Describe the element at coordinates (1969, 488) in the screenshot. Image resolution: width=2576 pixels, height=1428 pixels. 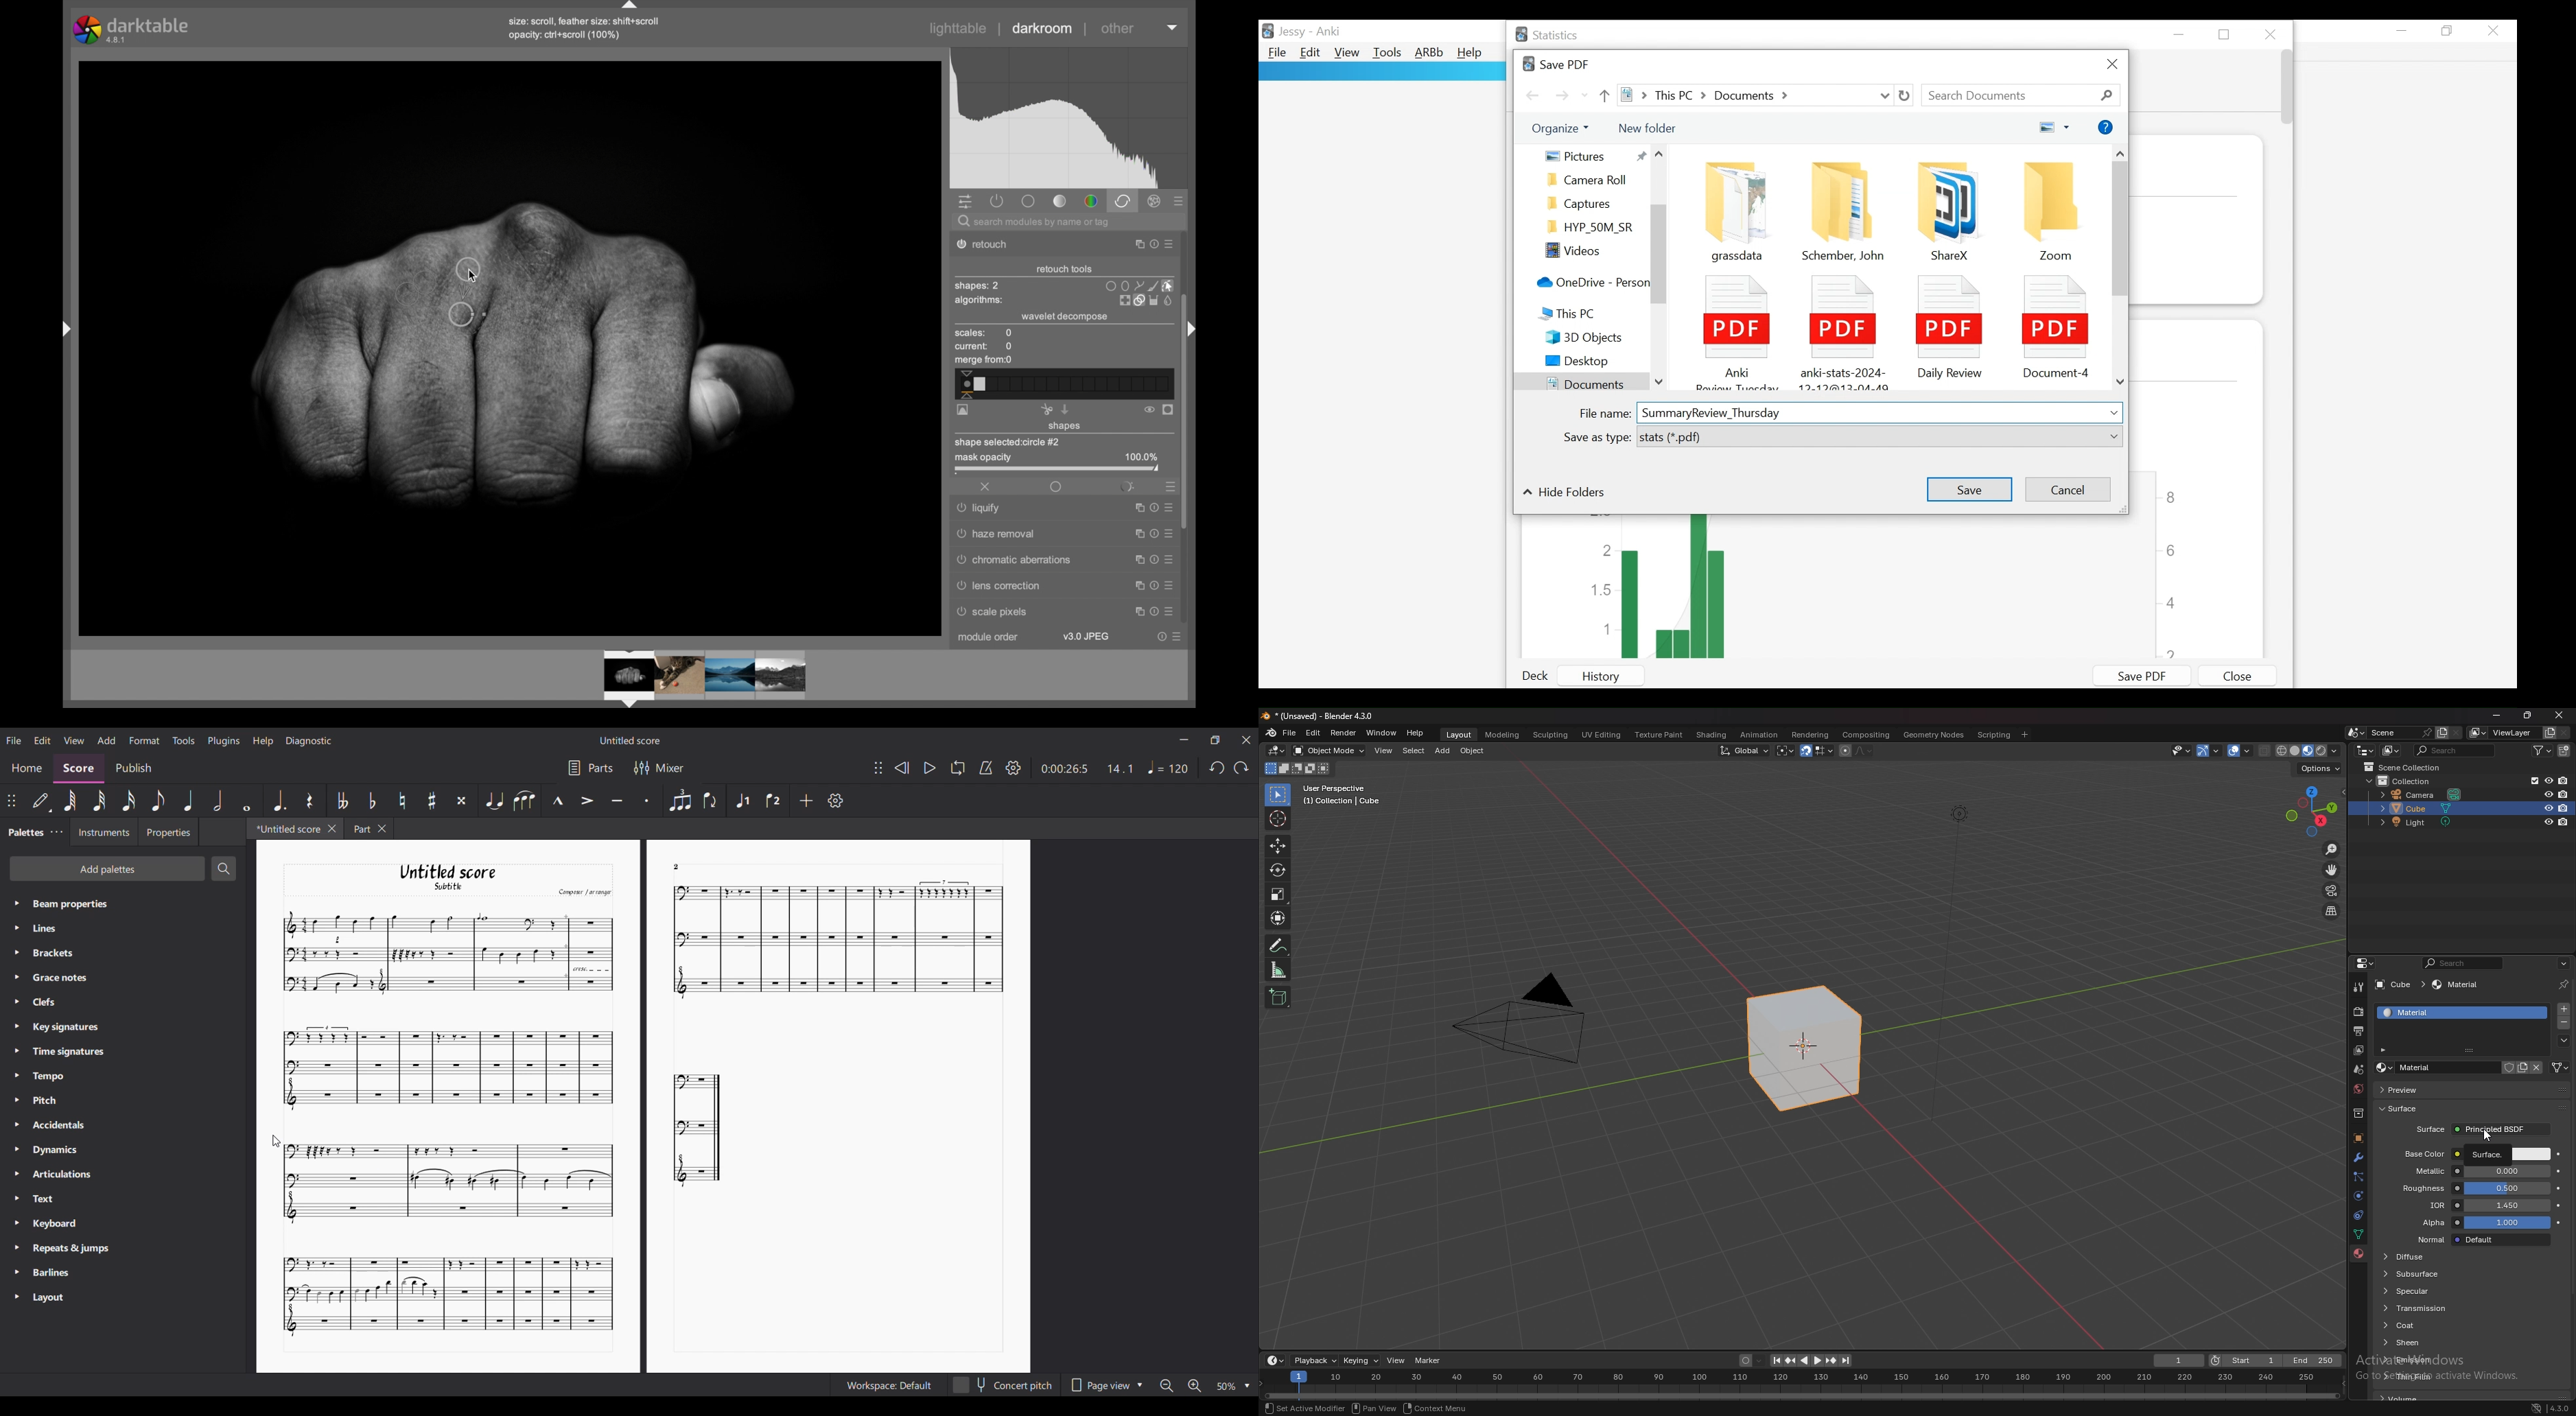
I see `Save` at that location.